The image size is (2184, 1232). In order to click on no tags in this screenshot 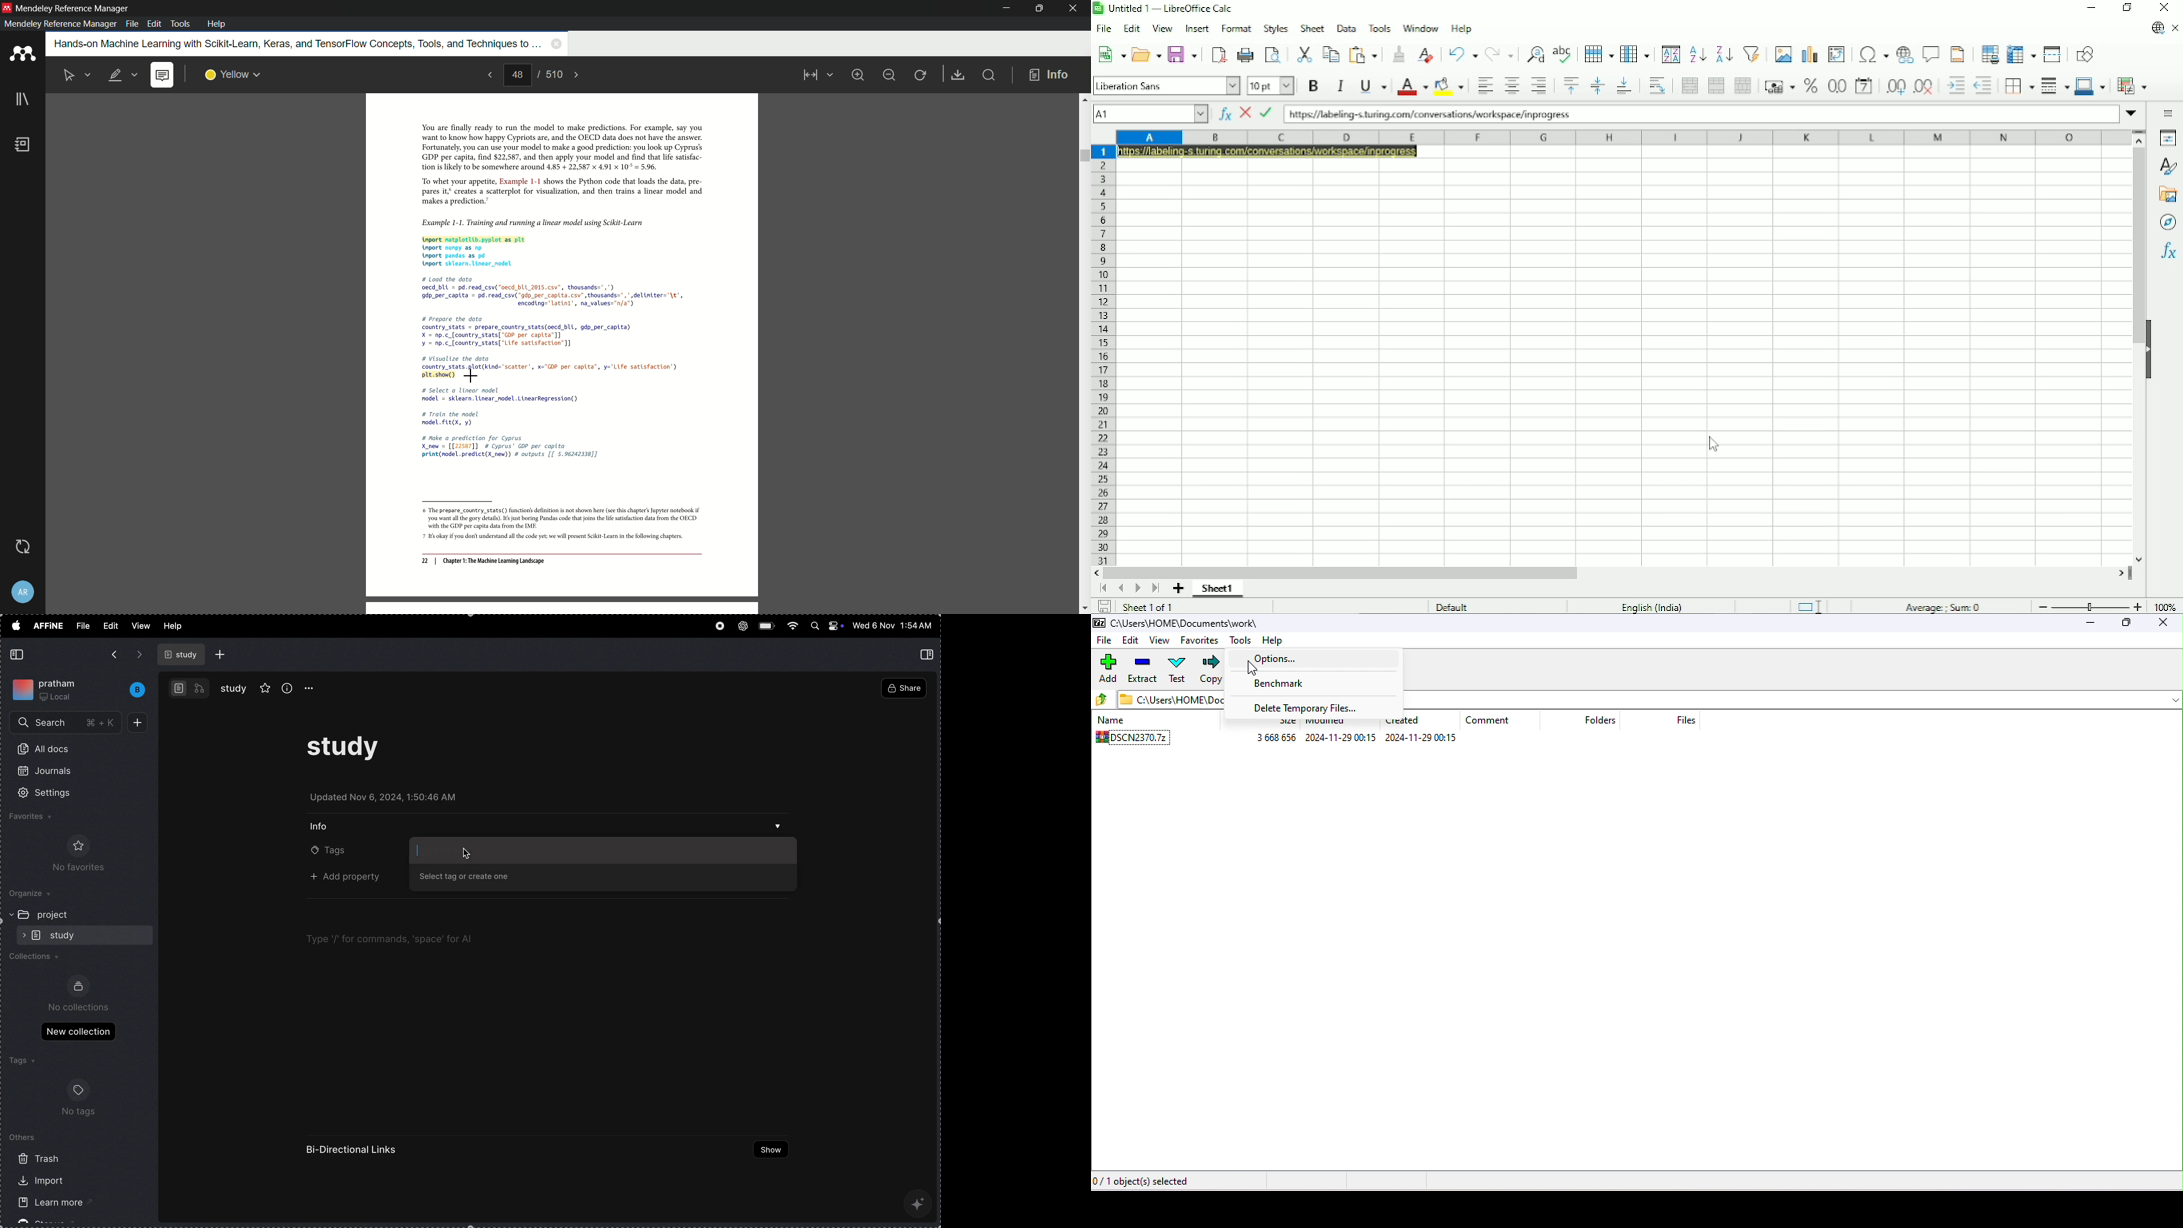, I will do `click(80, 1113)`.